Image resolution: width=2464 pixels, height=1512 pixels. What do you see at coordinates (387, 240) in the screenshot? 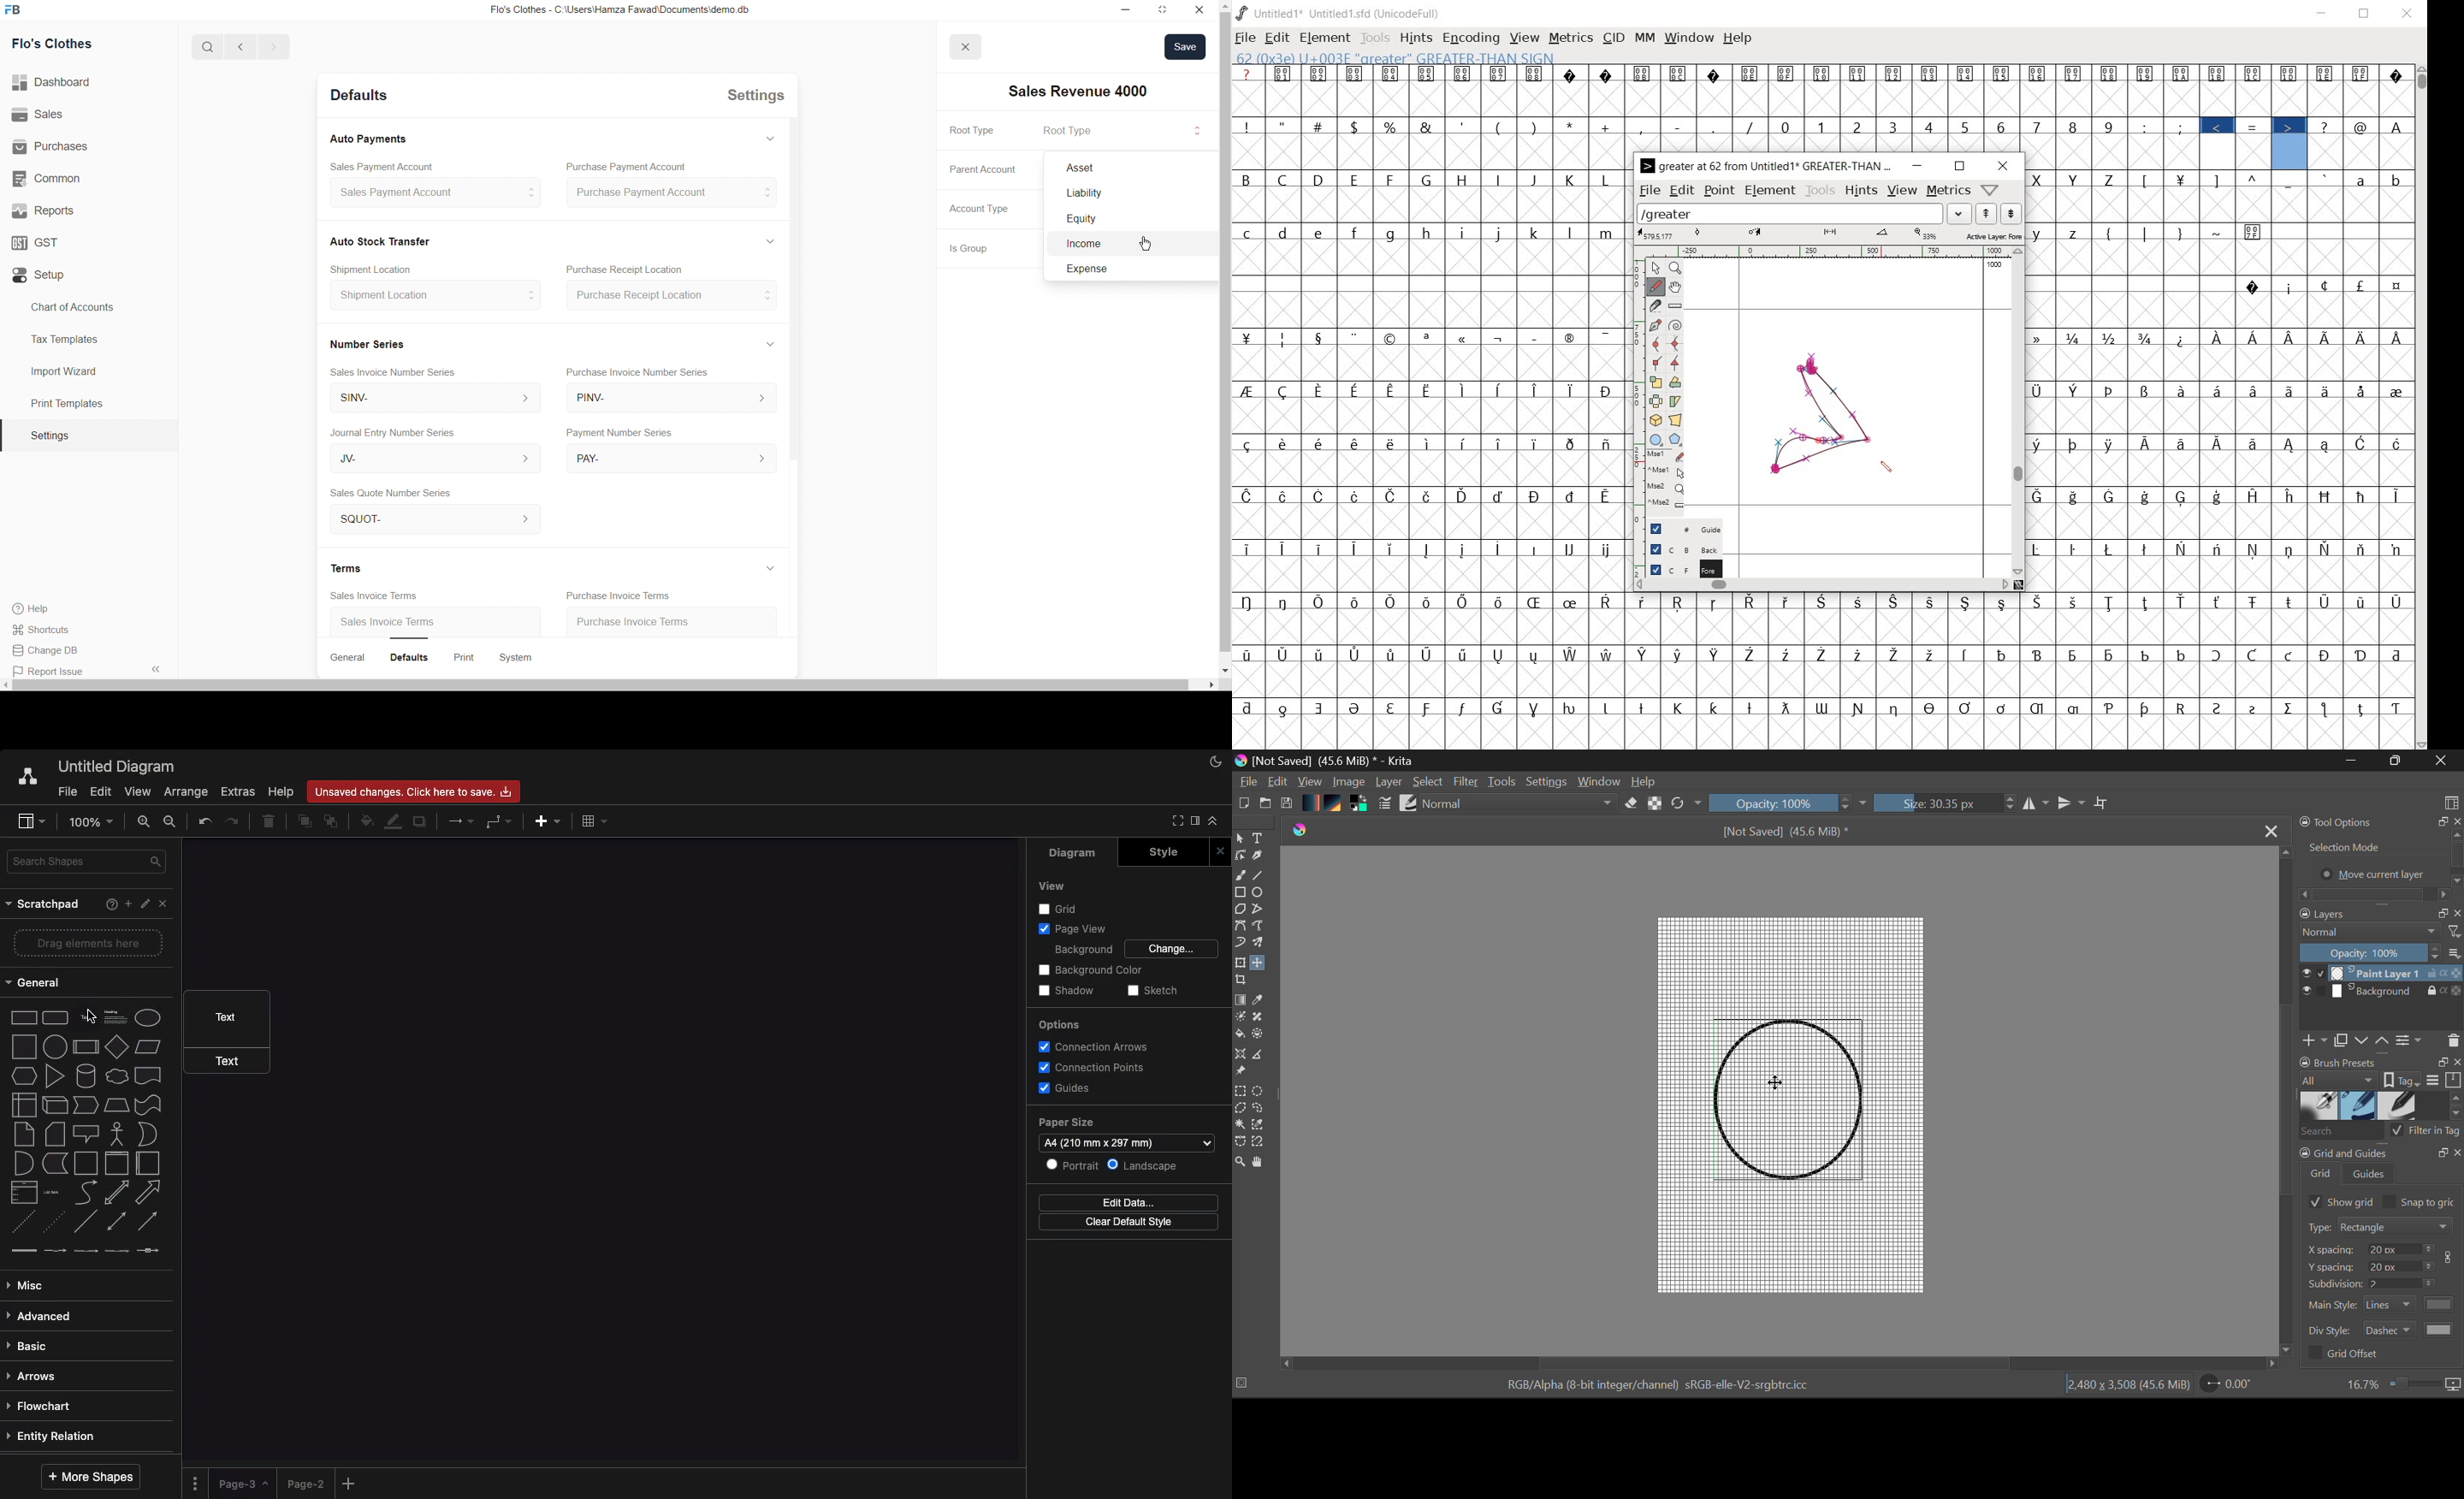
I see `Cash` at bounding box center [387, 240].